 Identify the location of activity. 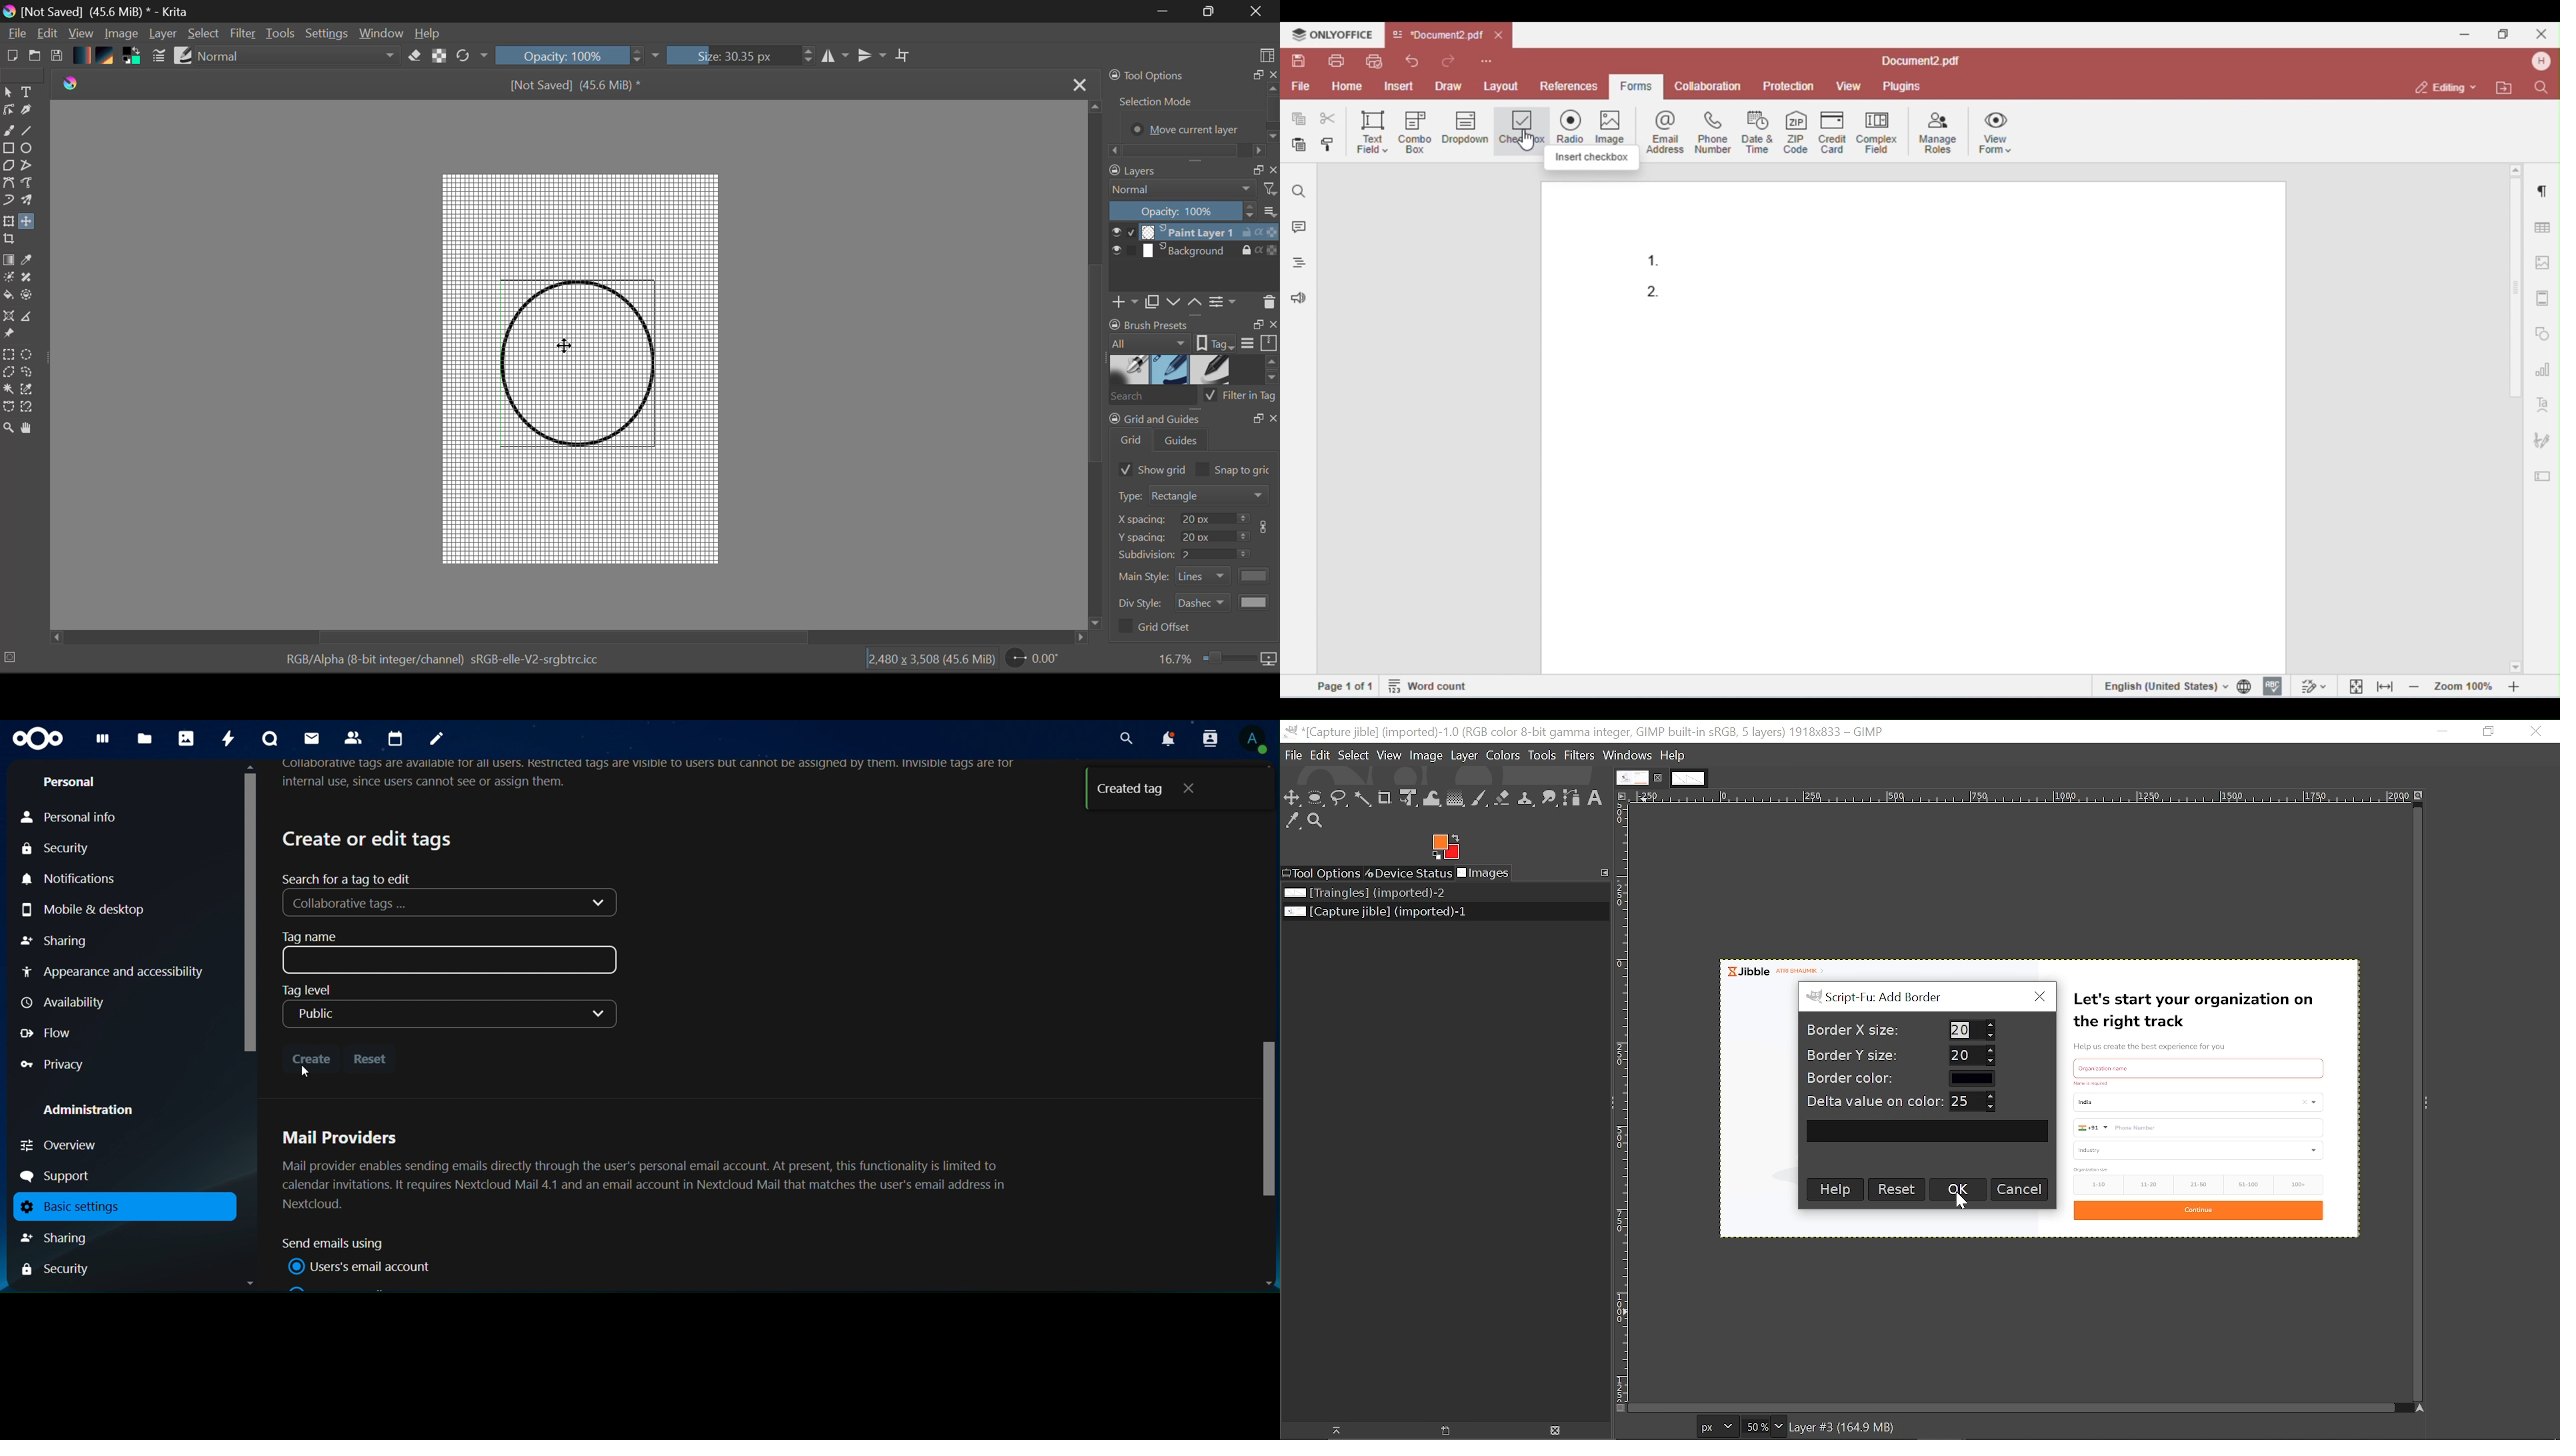
(230, 739).